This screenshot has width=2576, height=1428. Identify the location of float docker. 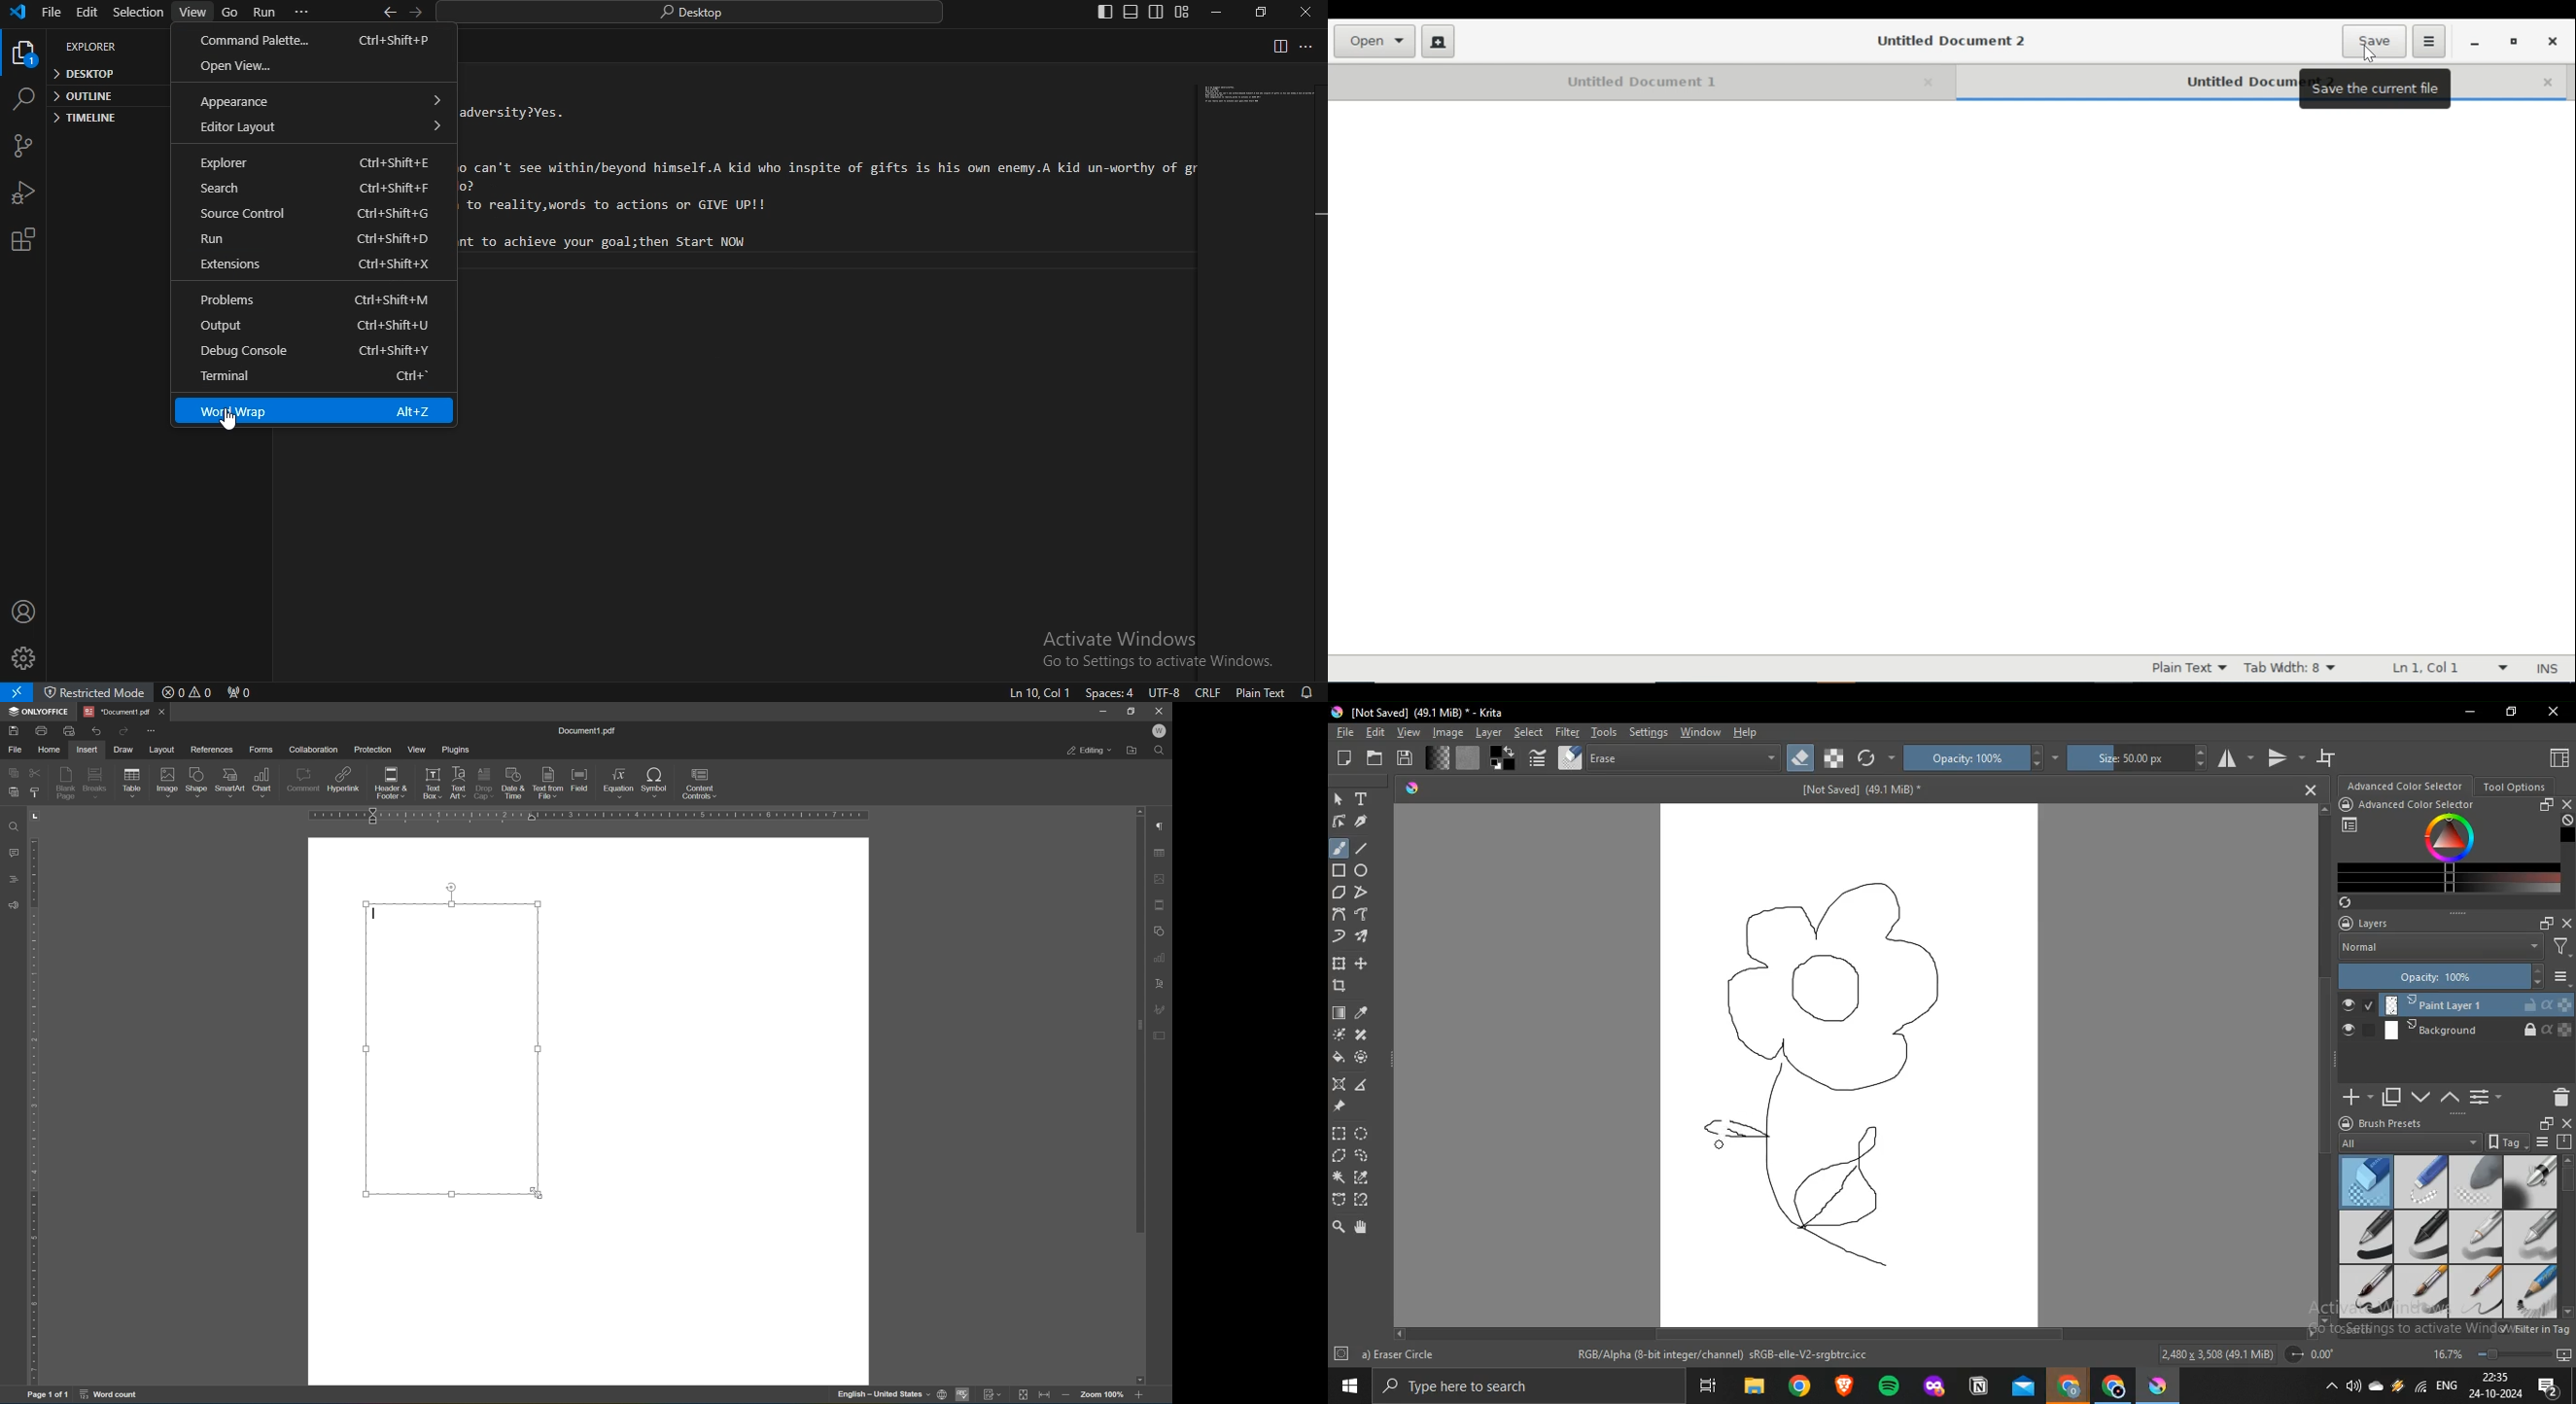
(2547, 805).